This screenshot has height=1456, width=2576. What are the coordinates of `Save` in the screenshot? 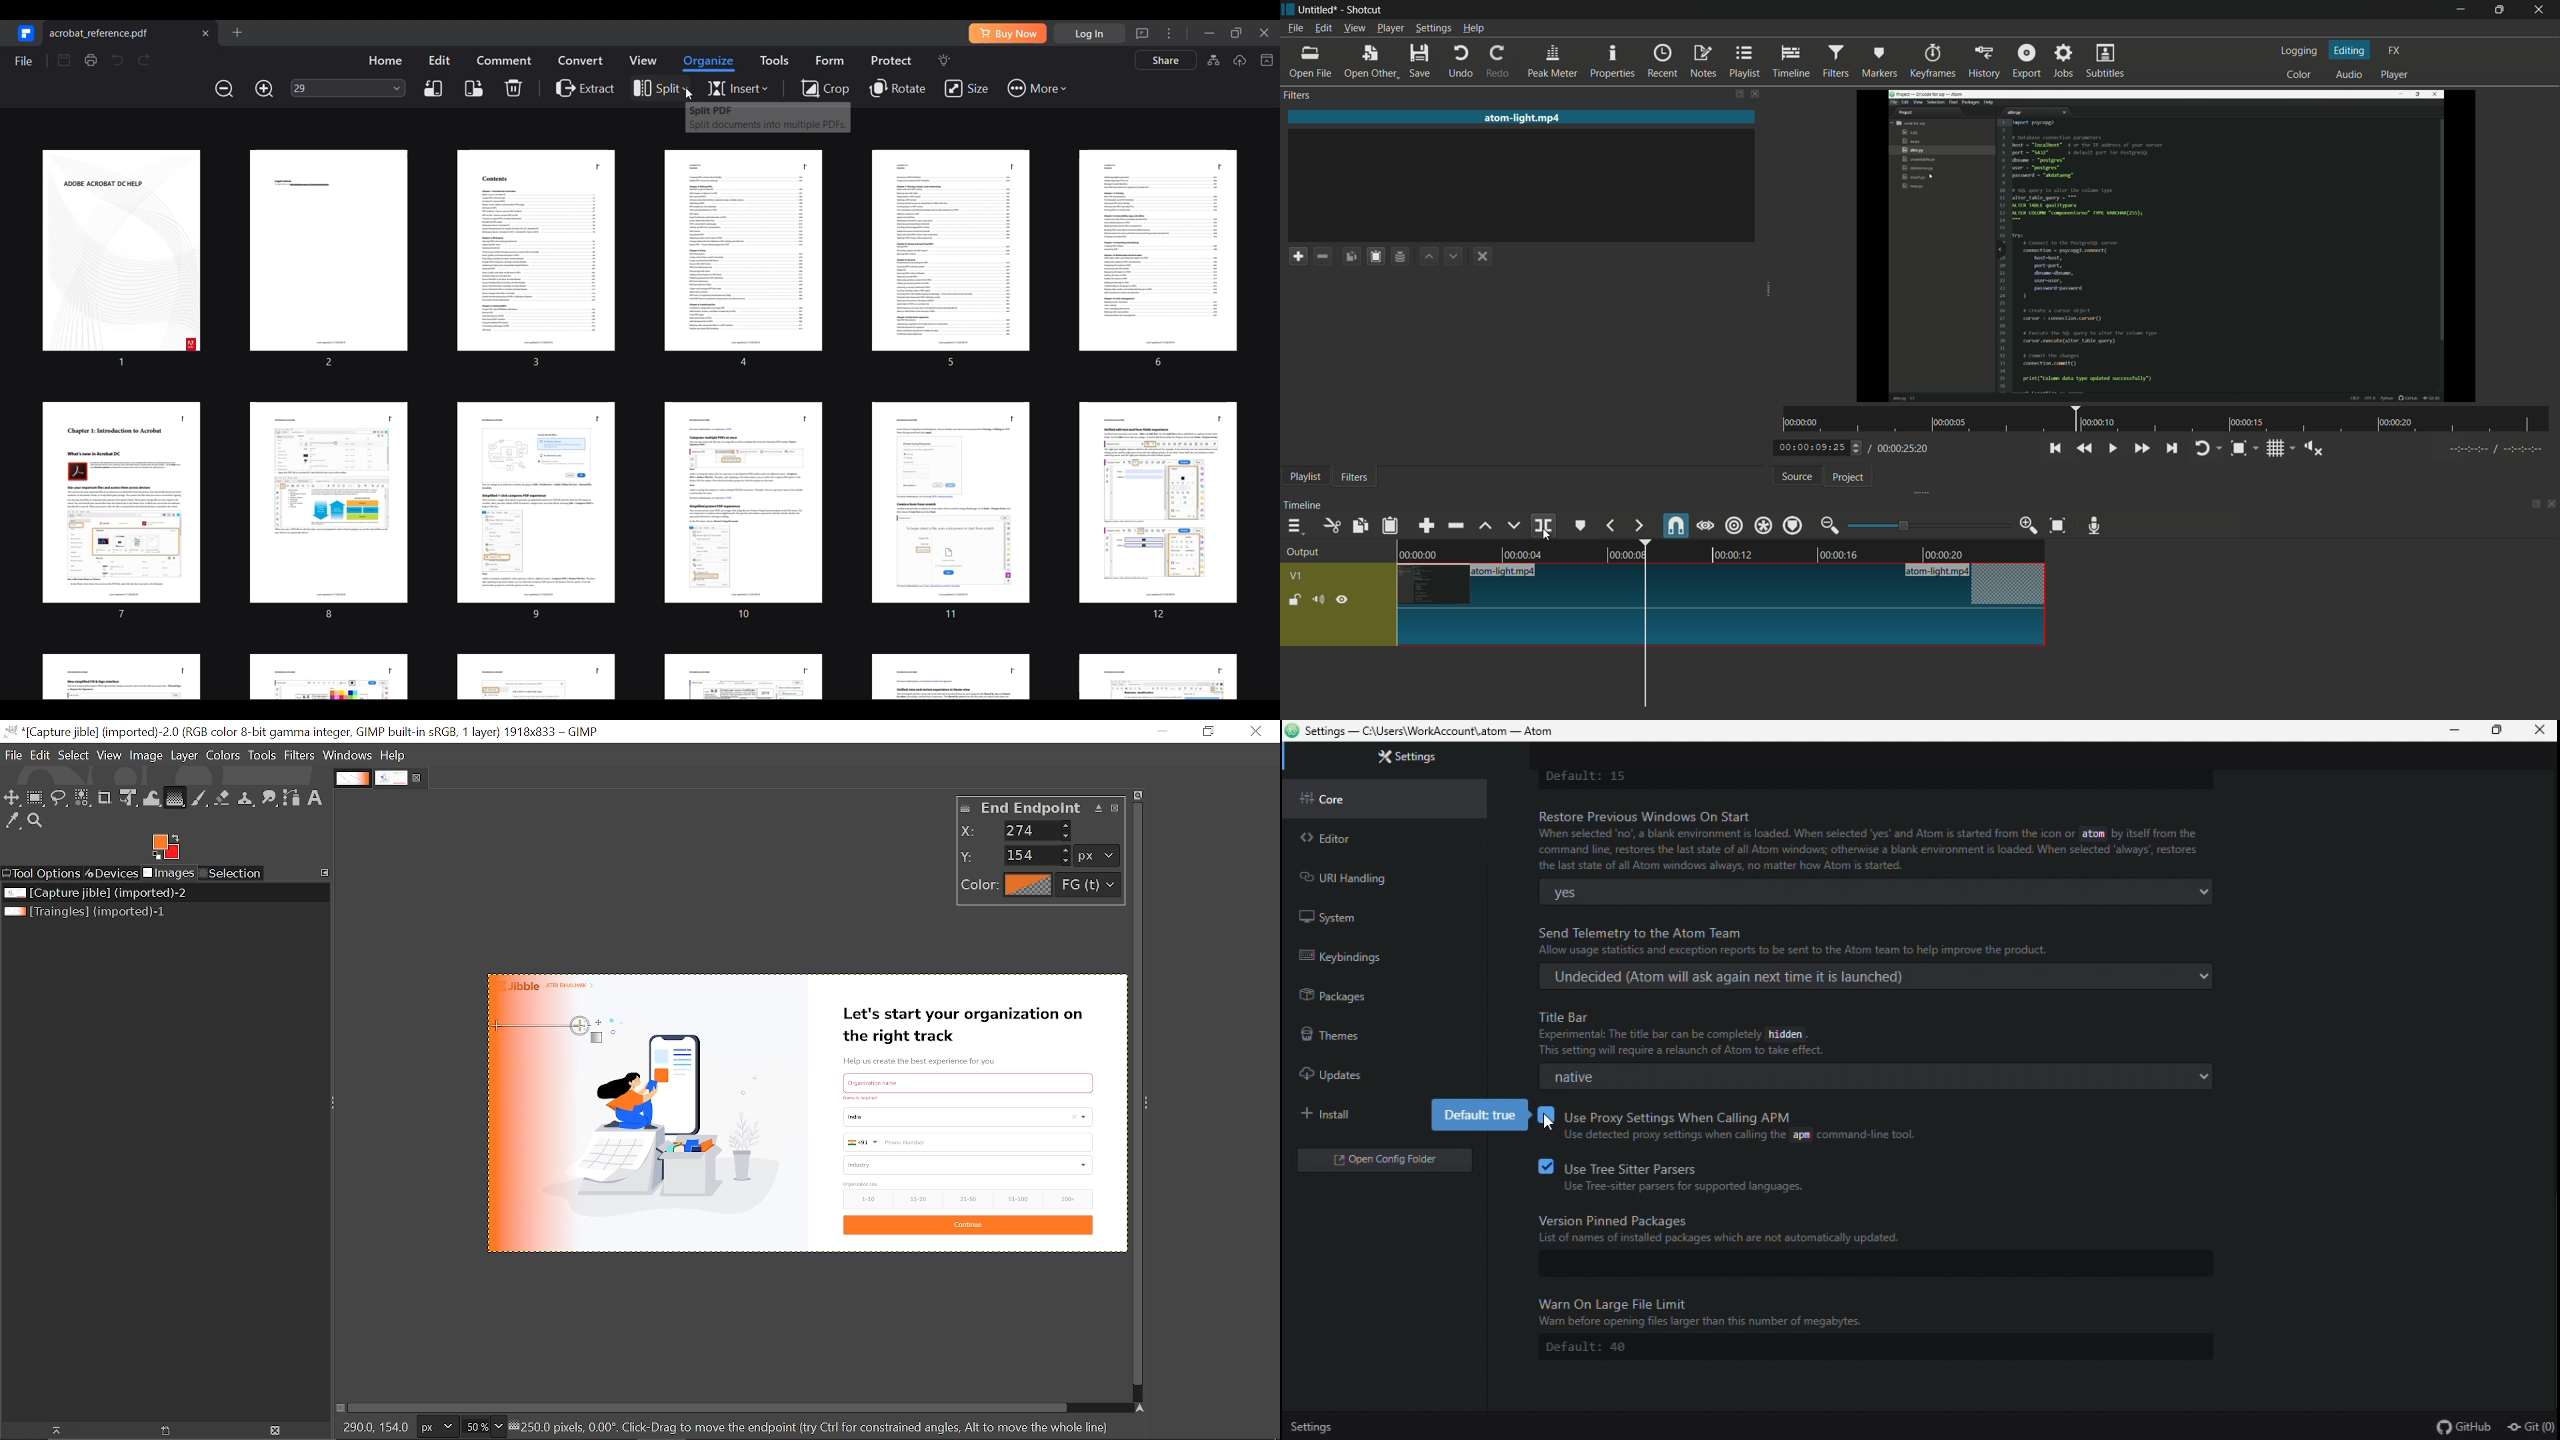 It's located at (64, 60).